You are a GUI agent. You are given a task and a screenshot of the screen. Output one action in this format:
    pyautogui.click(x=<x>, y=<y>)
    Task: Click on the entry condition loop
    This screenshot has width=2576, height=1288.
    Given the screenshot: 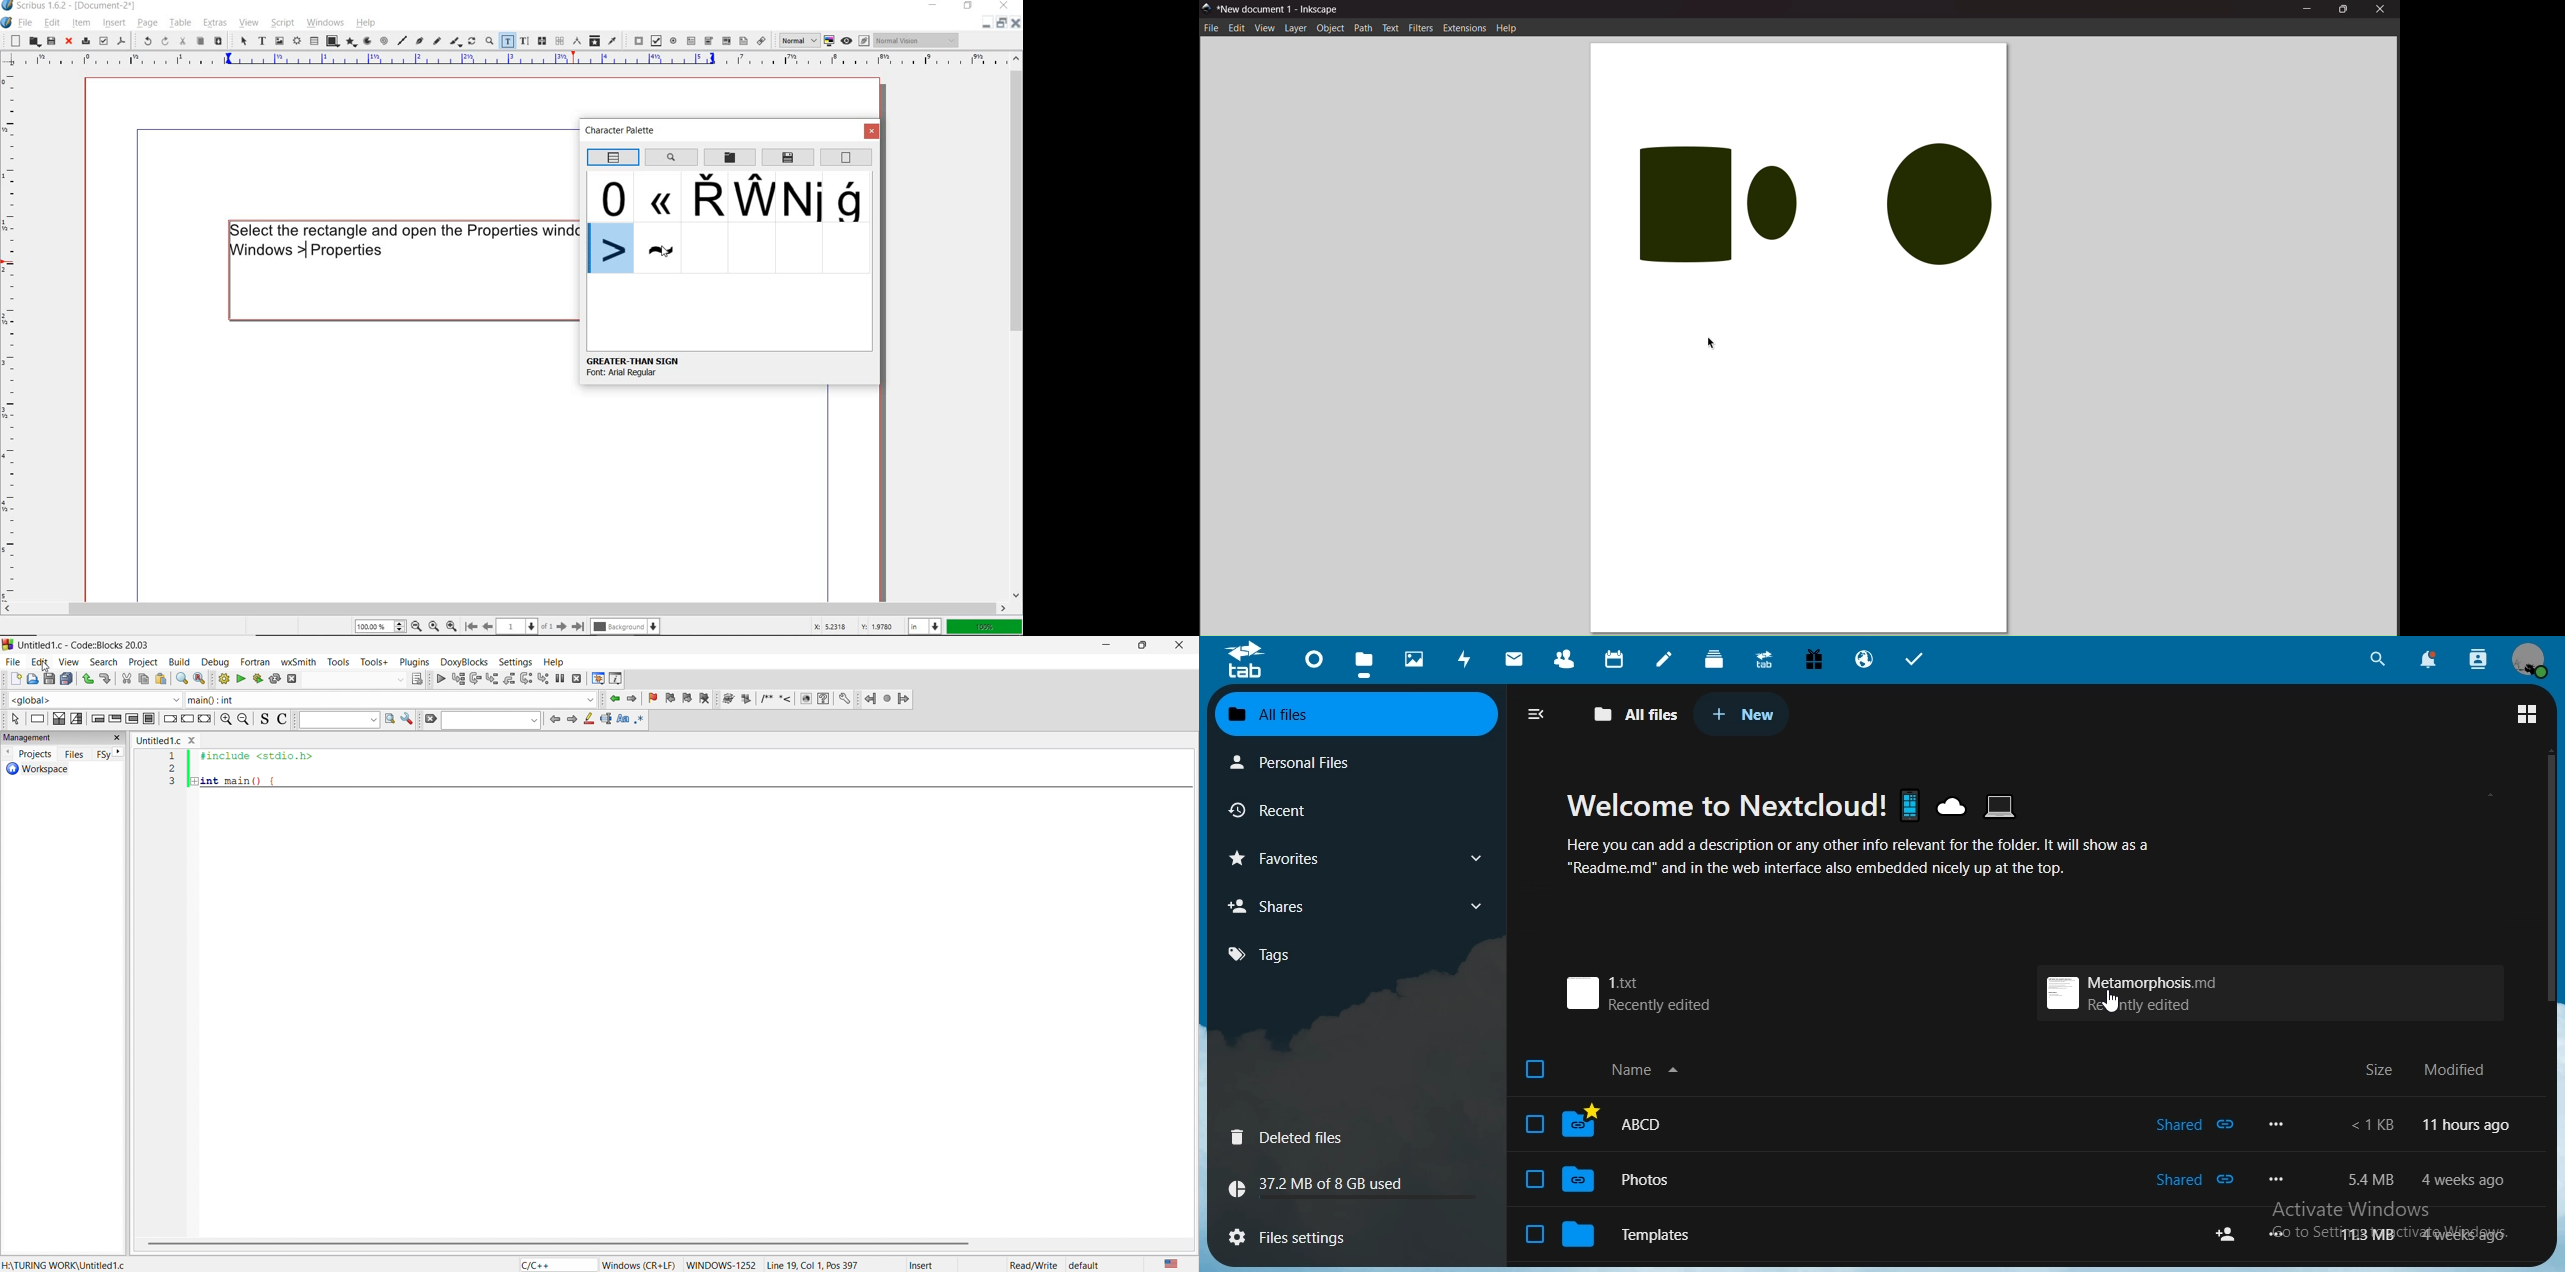 What is the action you would take?
    pyautogui.click(x=96, y=718)
    